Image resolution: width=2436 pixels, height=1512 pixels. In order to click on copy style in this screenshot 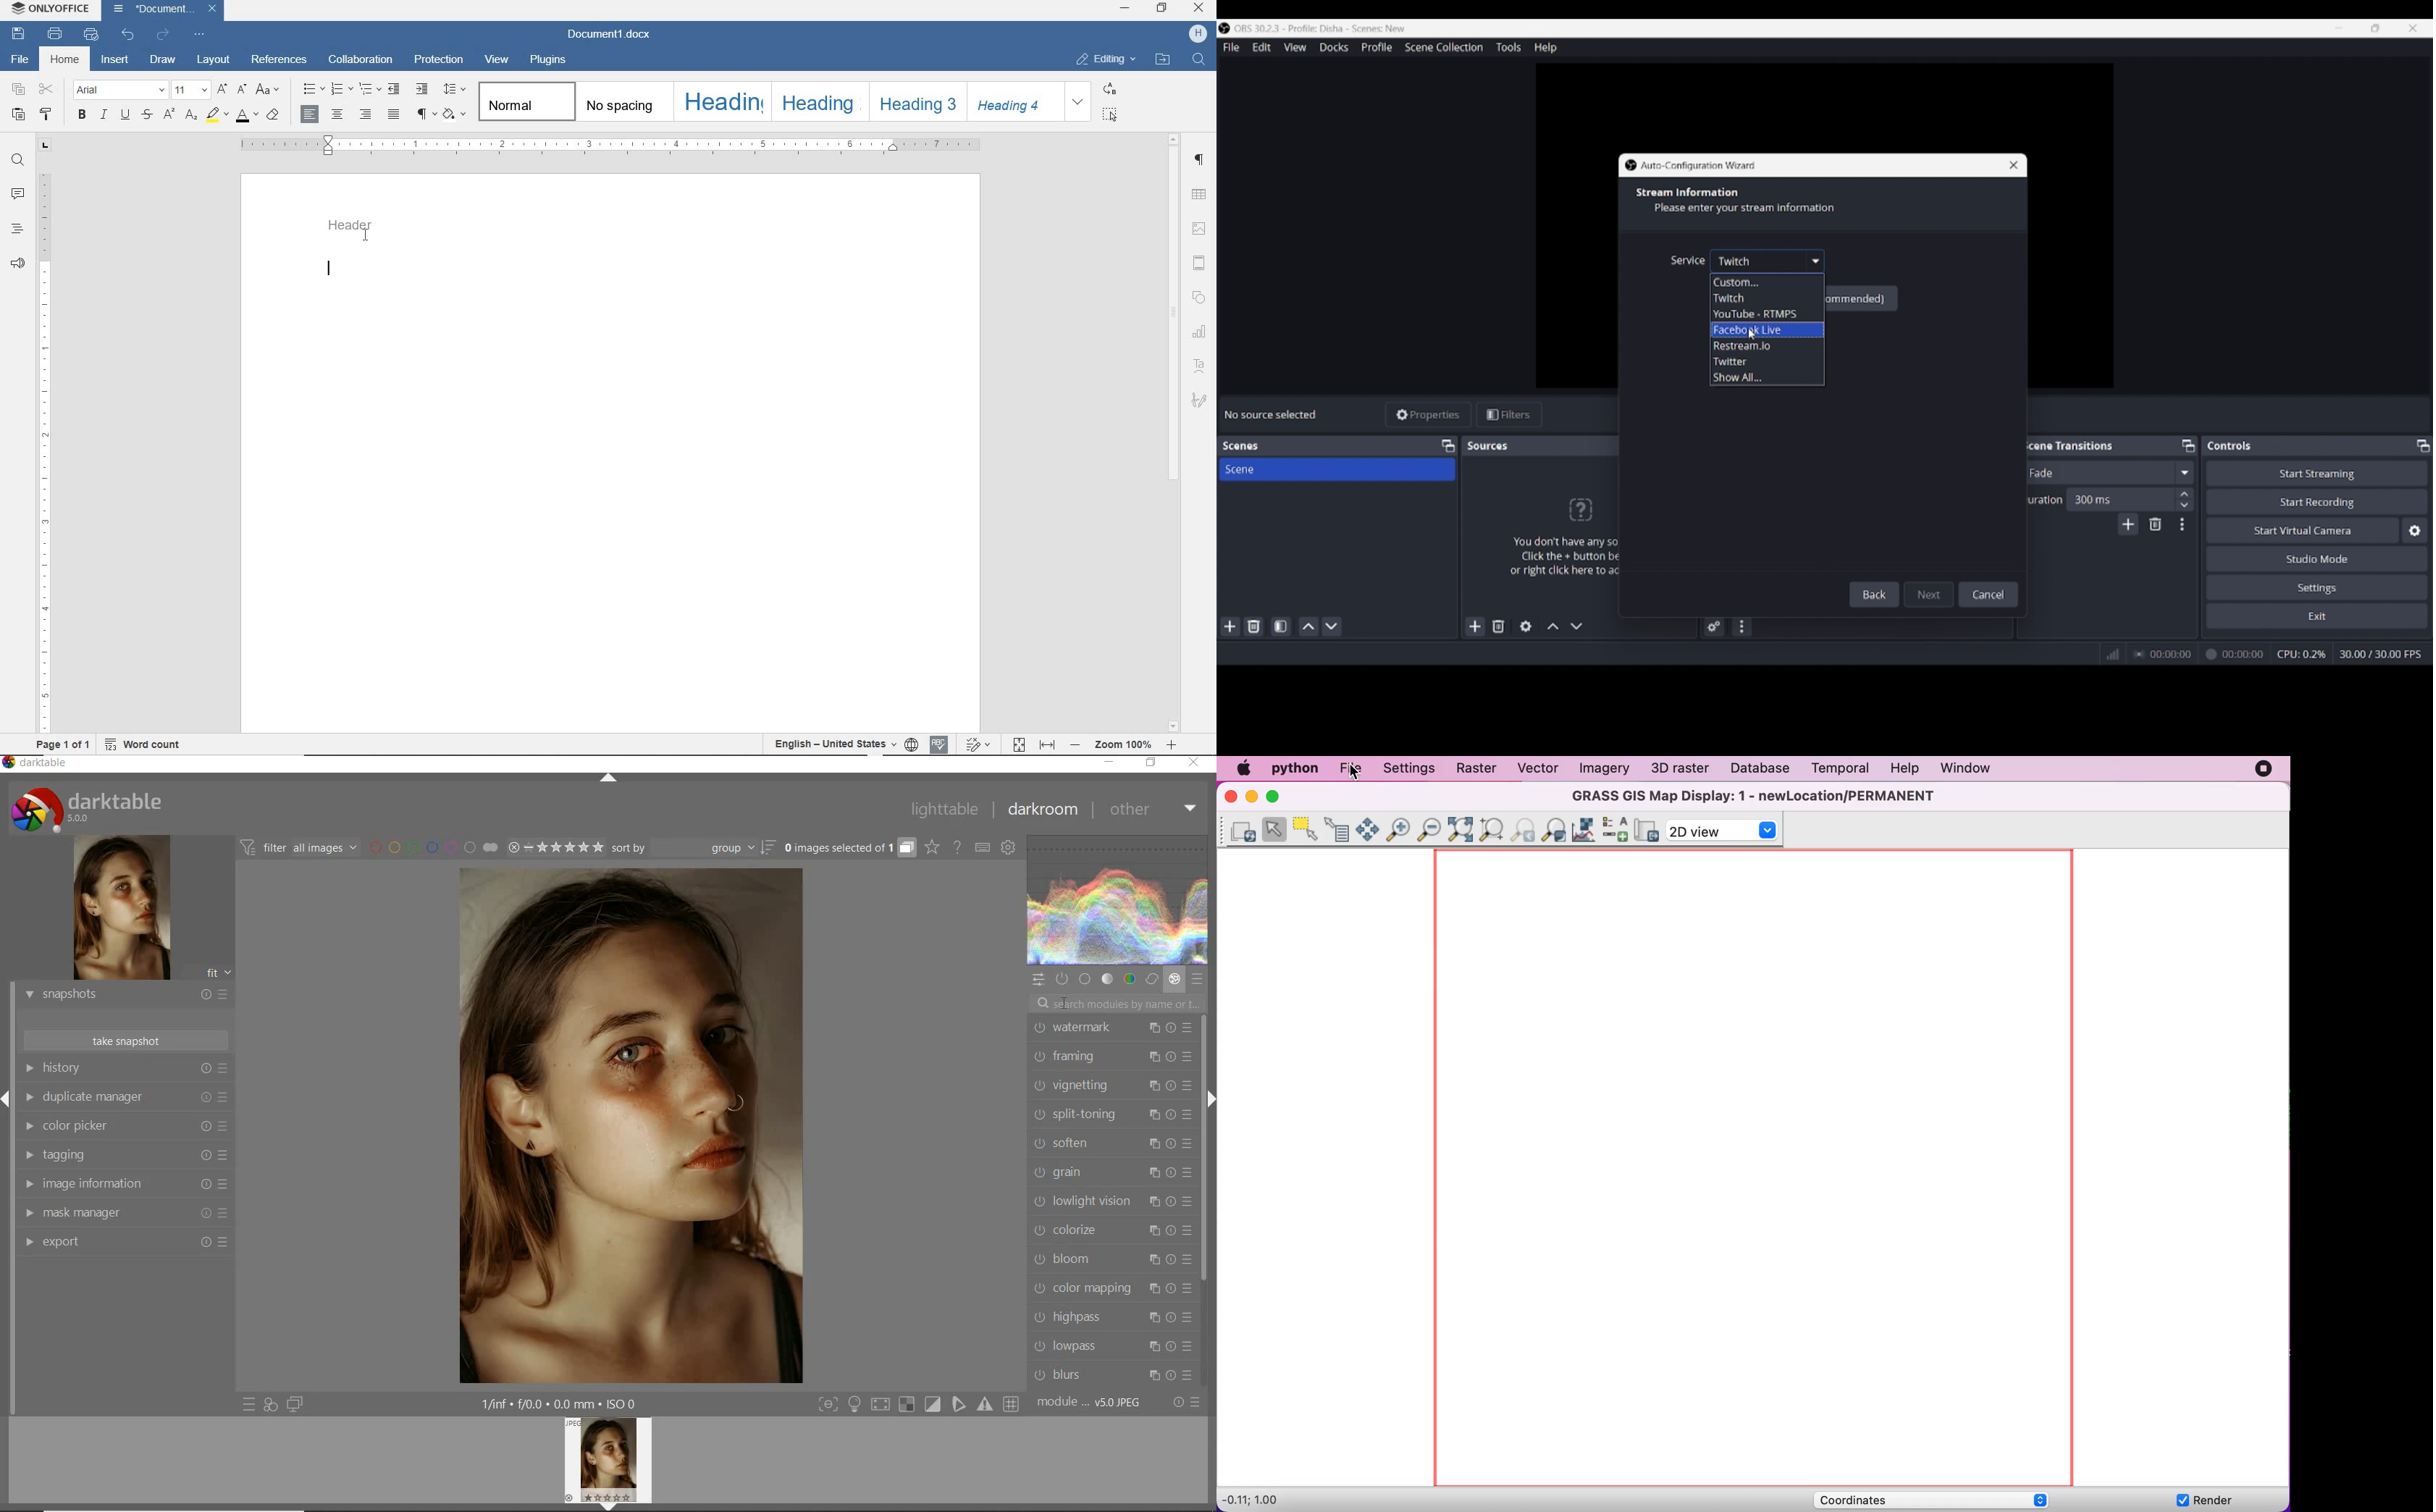, I will do `click(48, 114)`.